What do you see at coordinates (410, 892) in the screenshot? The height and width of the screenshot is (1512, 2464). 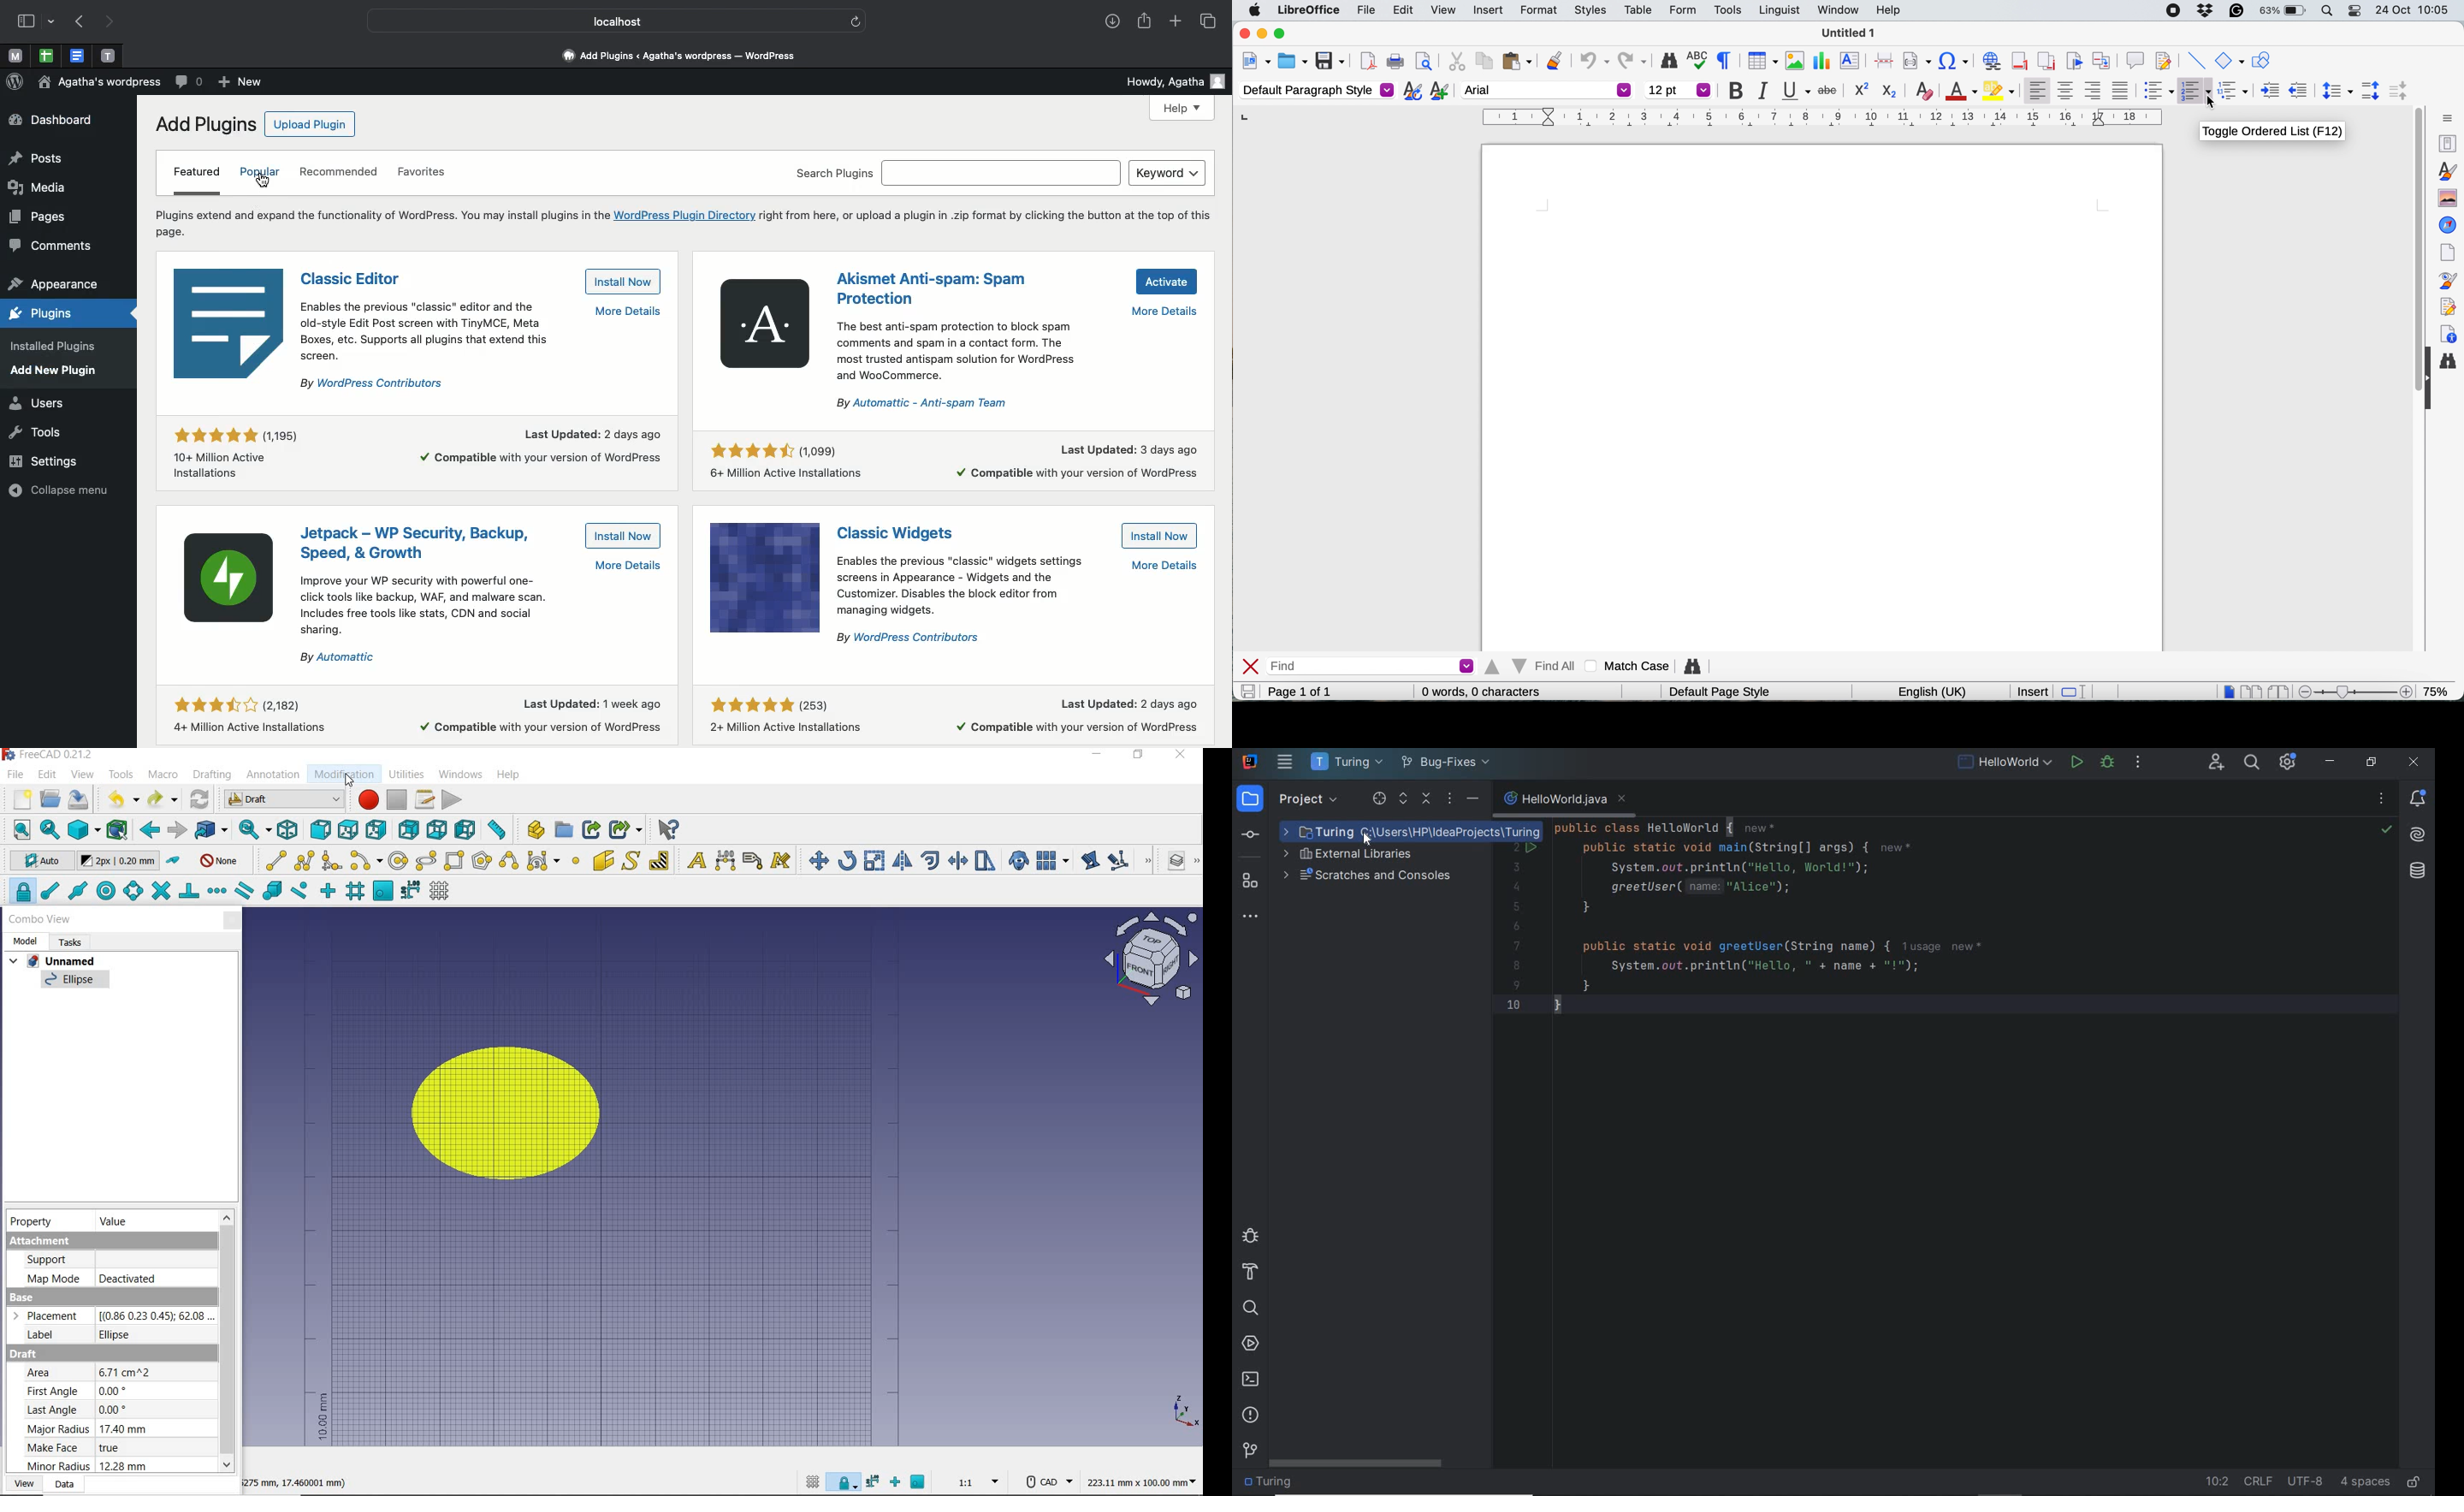 I see `snap dimensions` at bounding box center [410, 892].